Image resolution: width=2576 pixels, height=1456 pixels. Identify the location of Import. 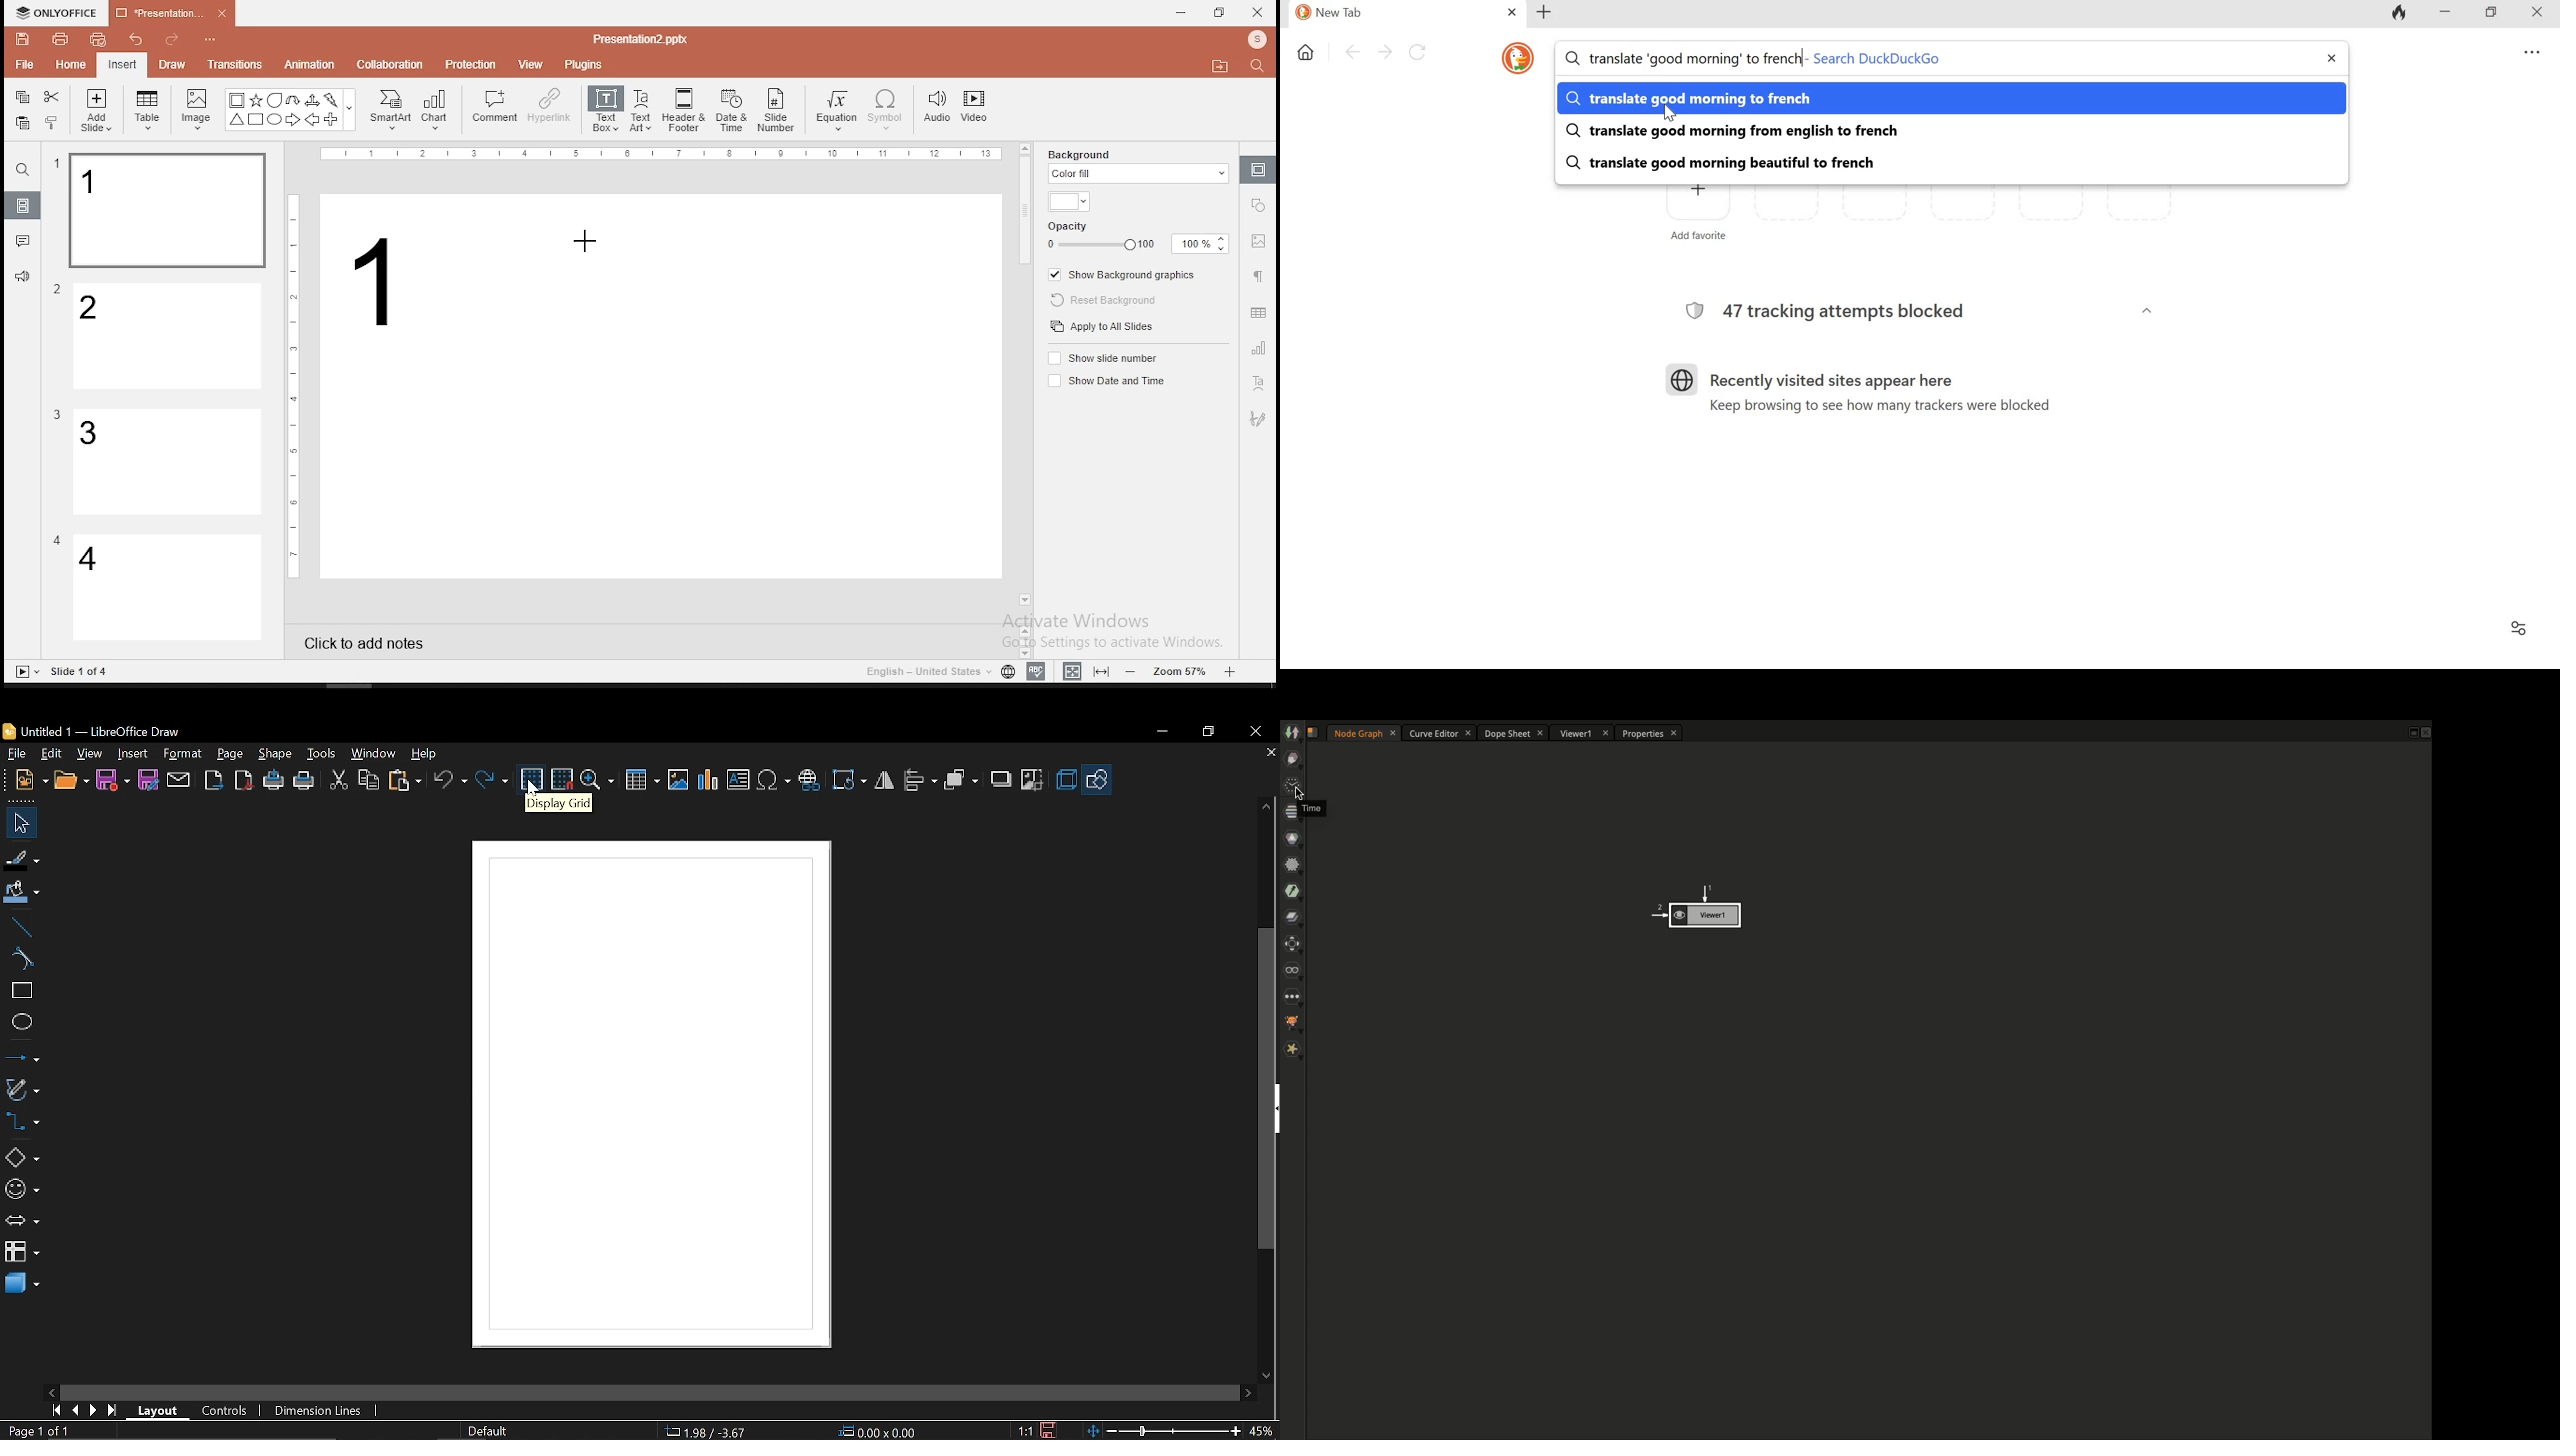
(213, 782).